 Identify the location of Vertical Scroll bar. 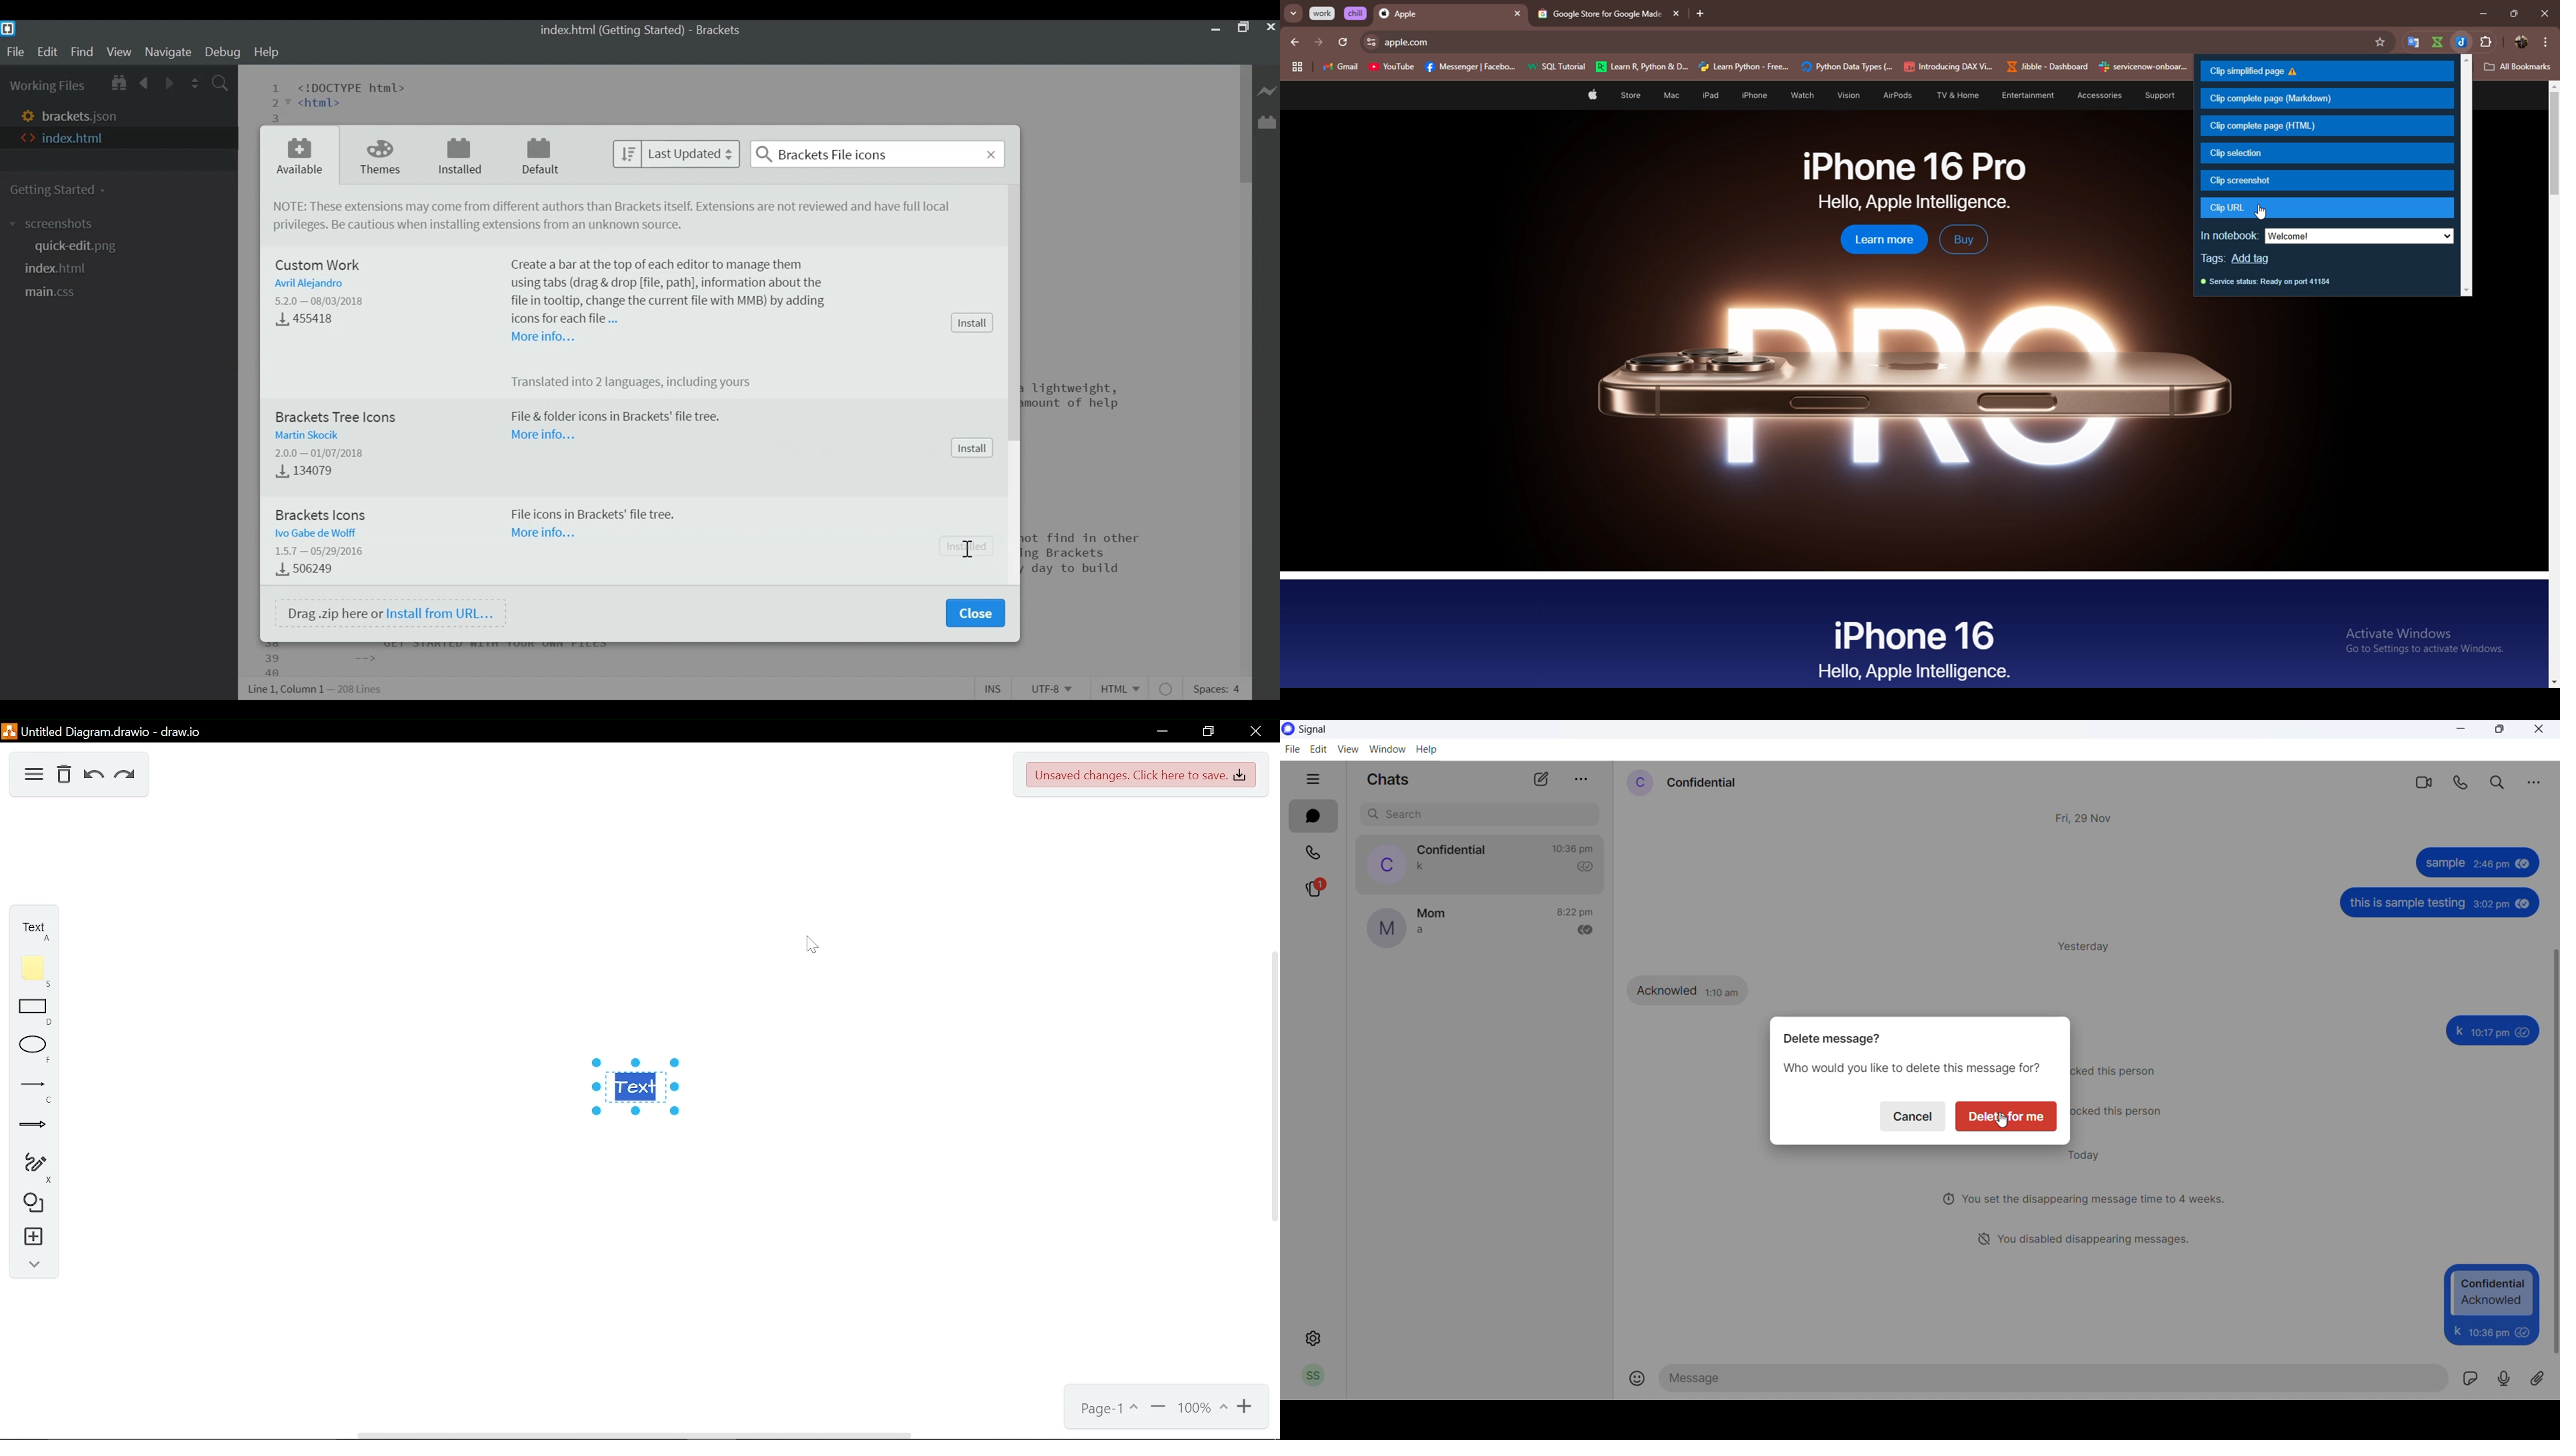
(1245, 122).